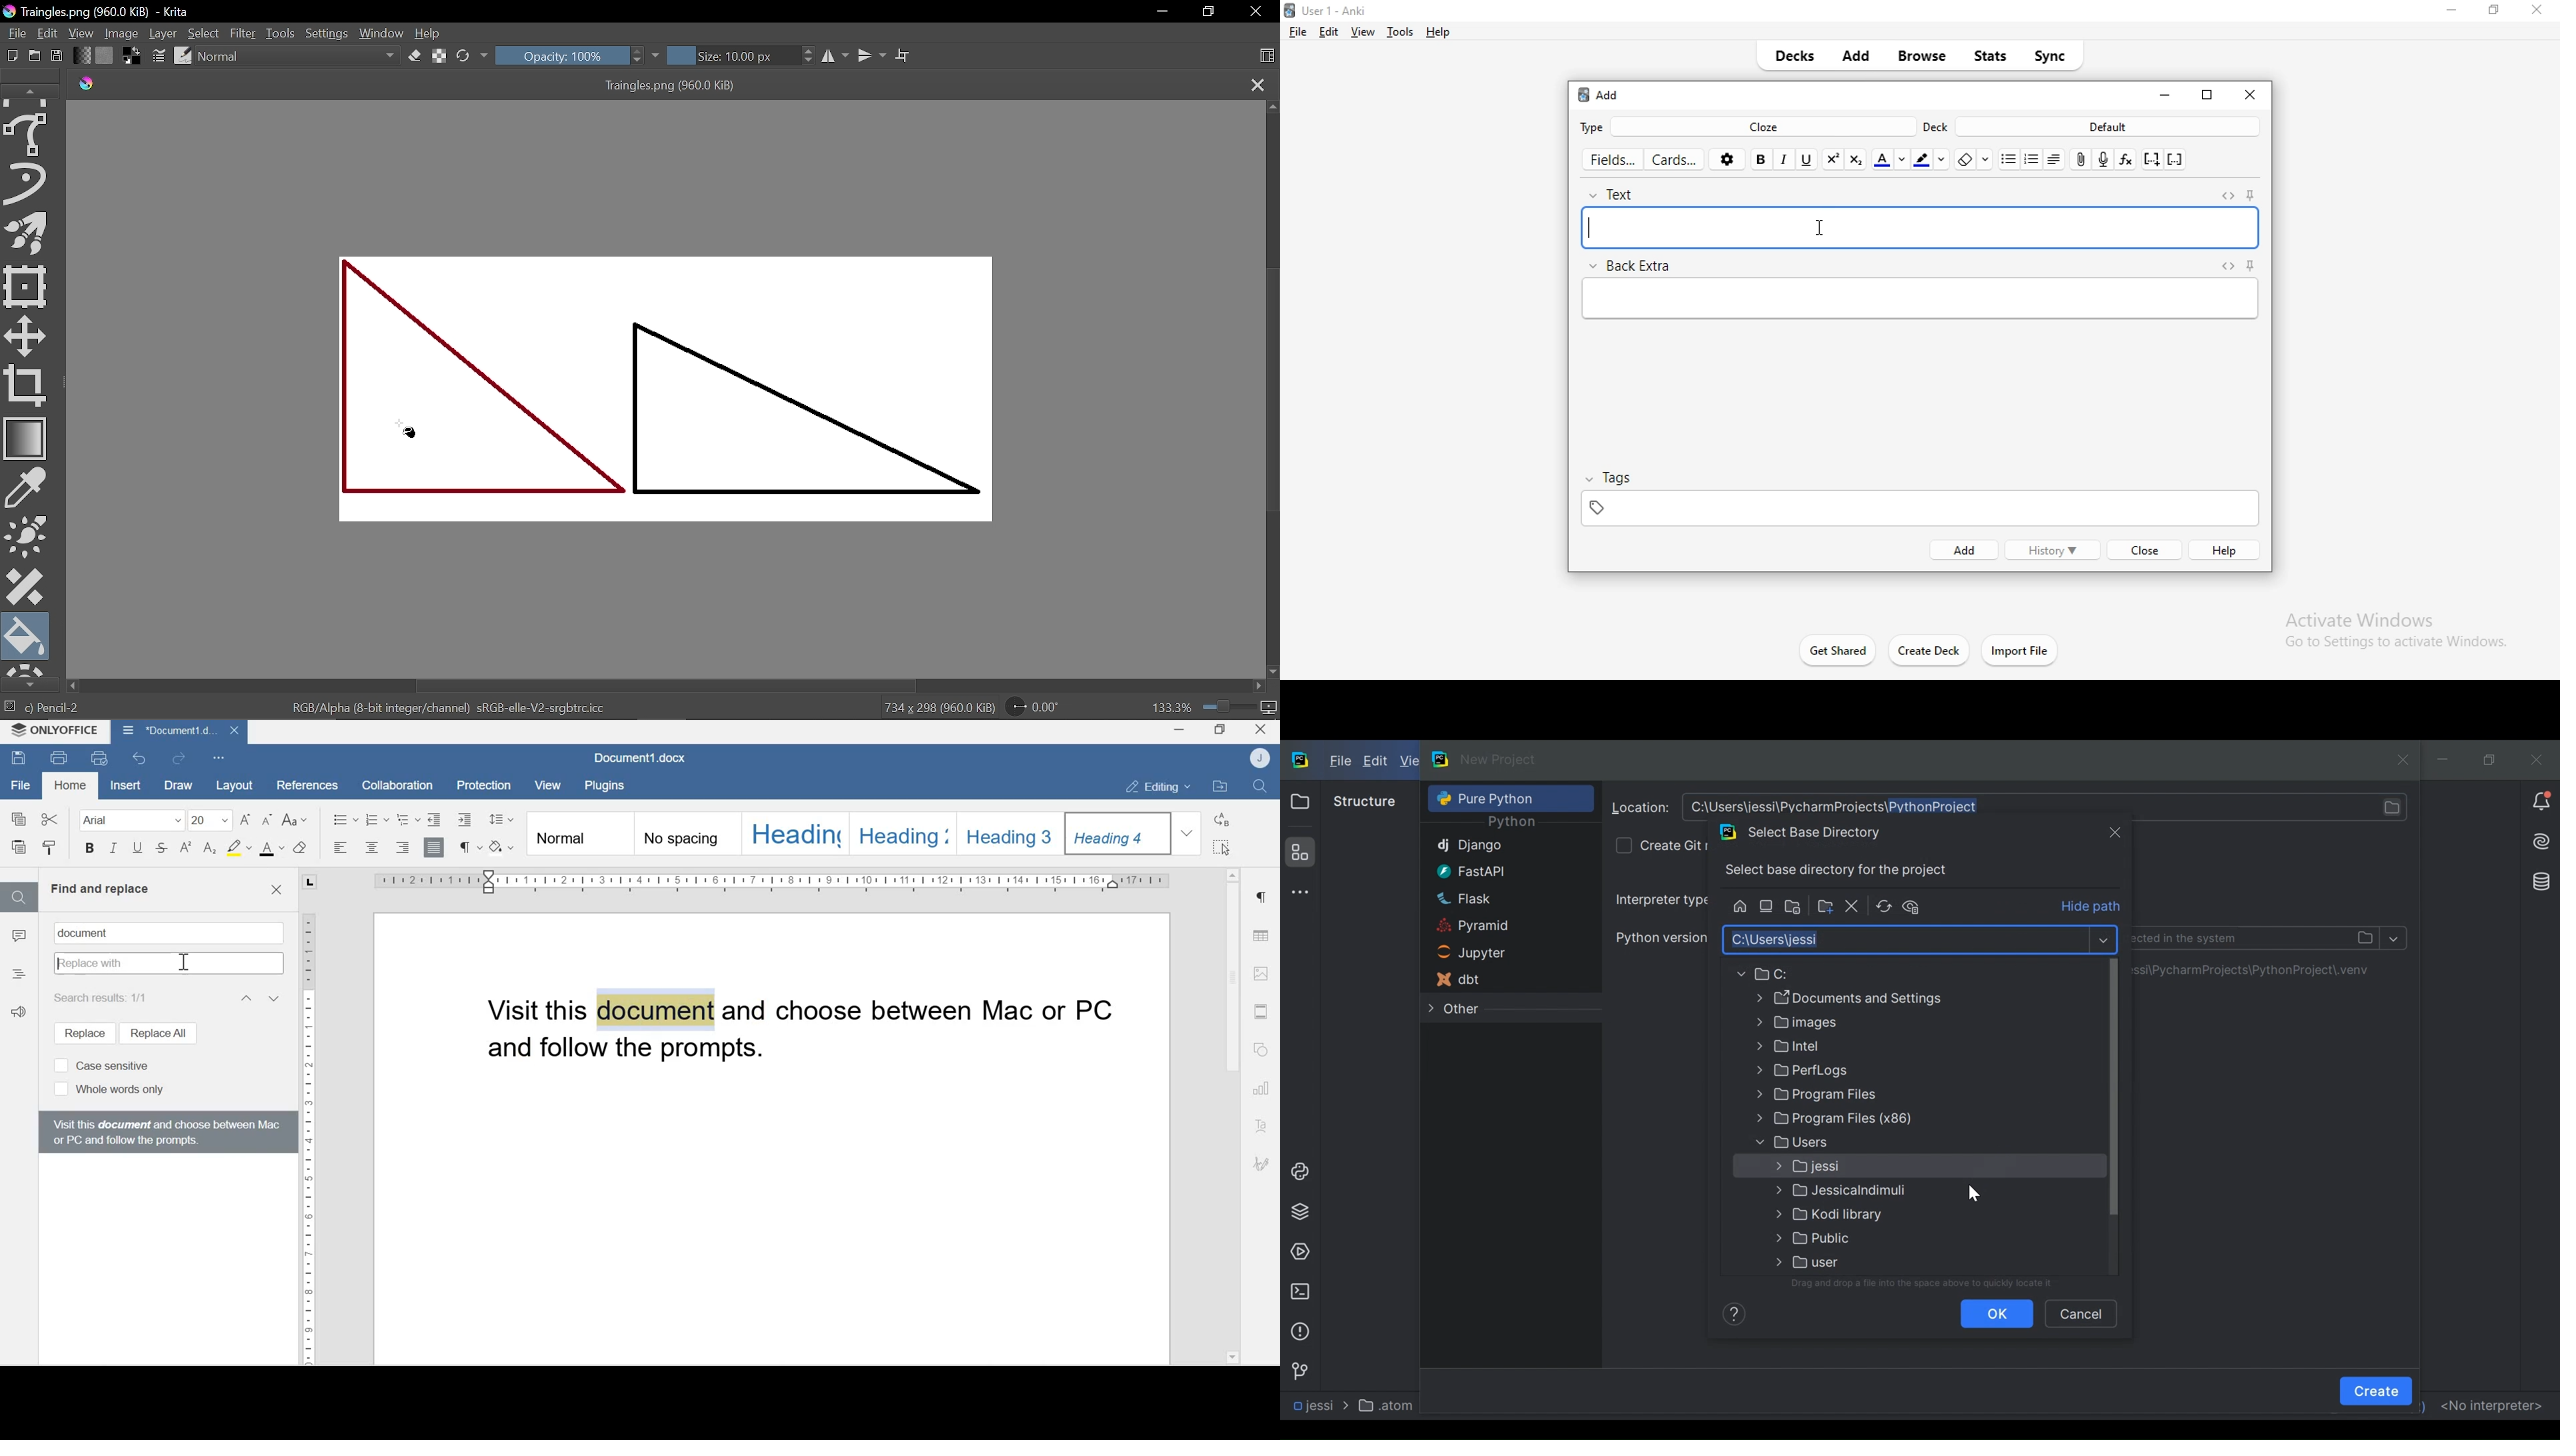 The image size is (2576, 1456). I want to click on Document1.docx, so click(178, 731).